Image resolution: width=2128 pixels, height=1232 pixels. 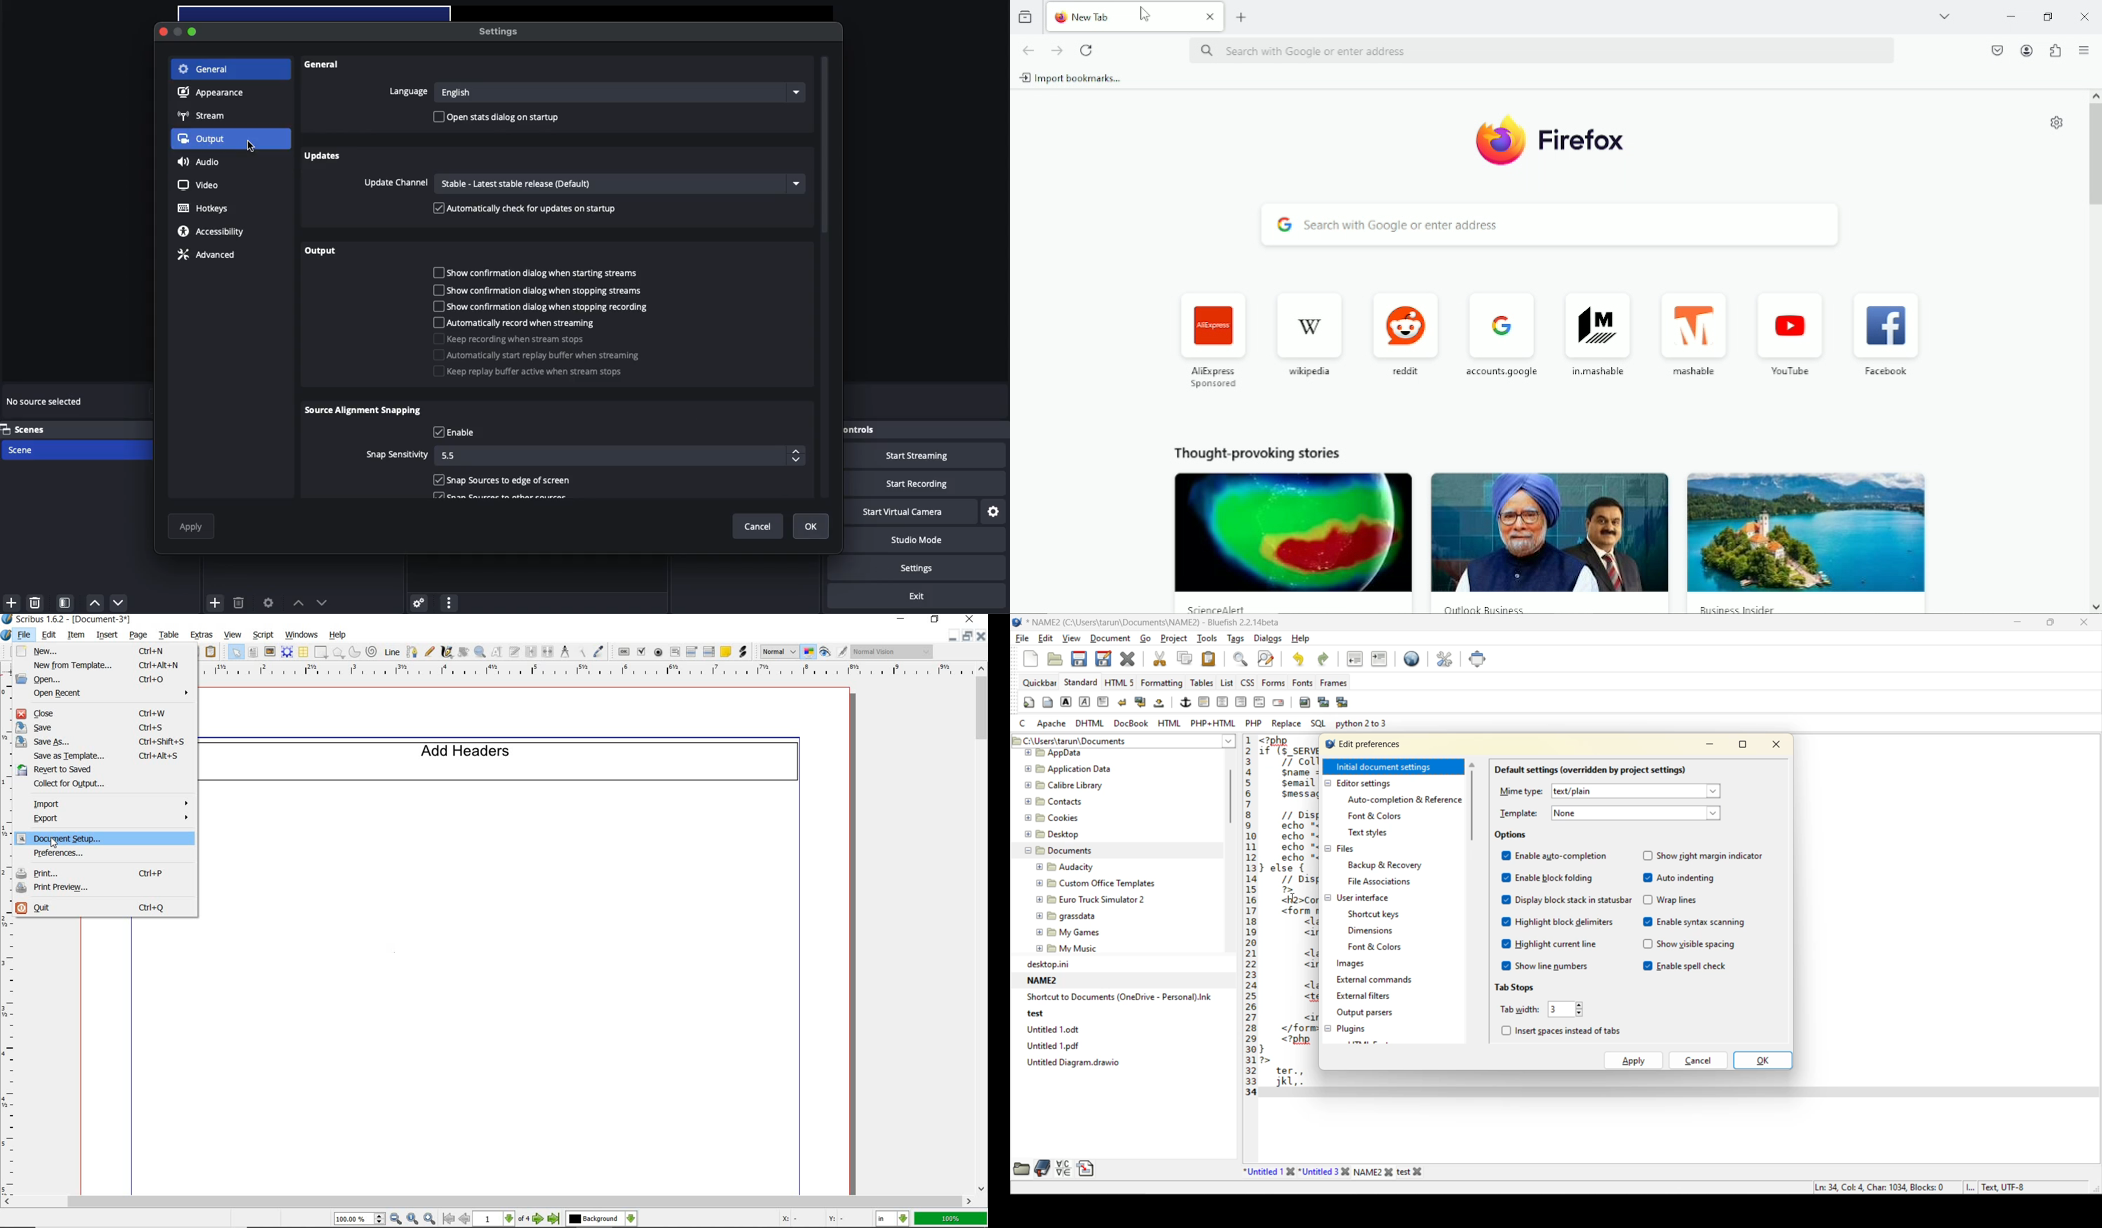 What do you see at coordinates (1547, 879) in the screenshot?
I see `enable block folding` at bounding box center [1547, 879].